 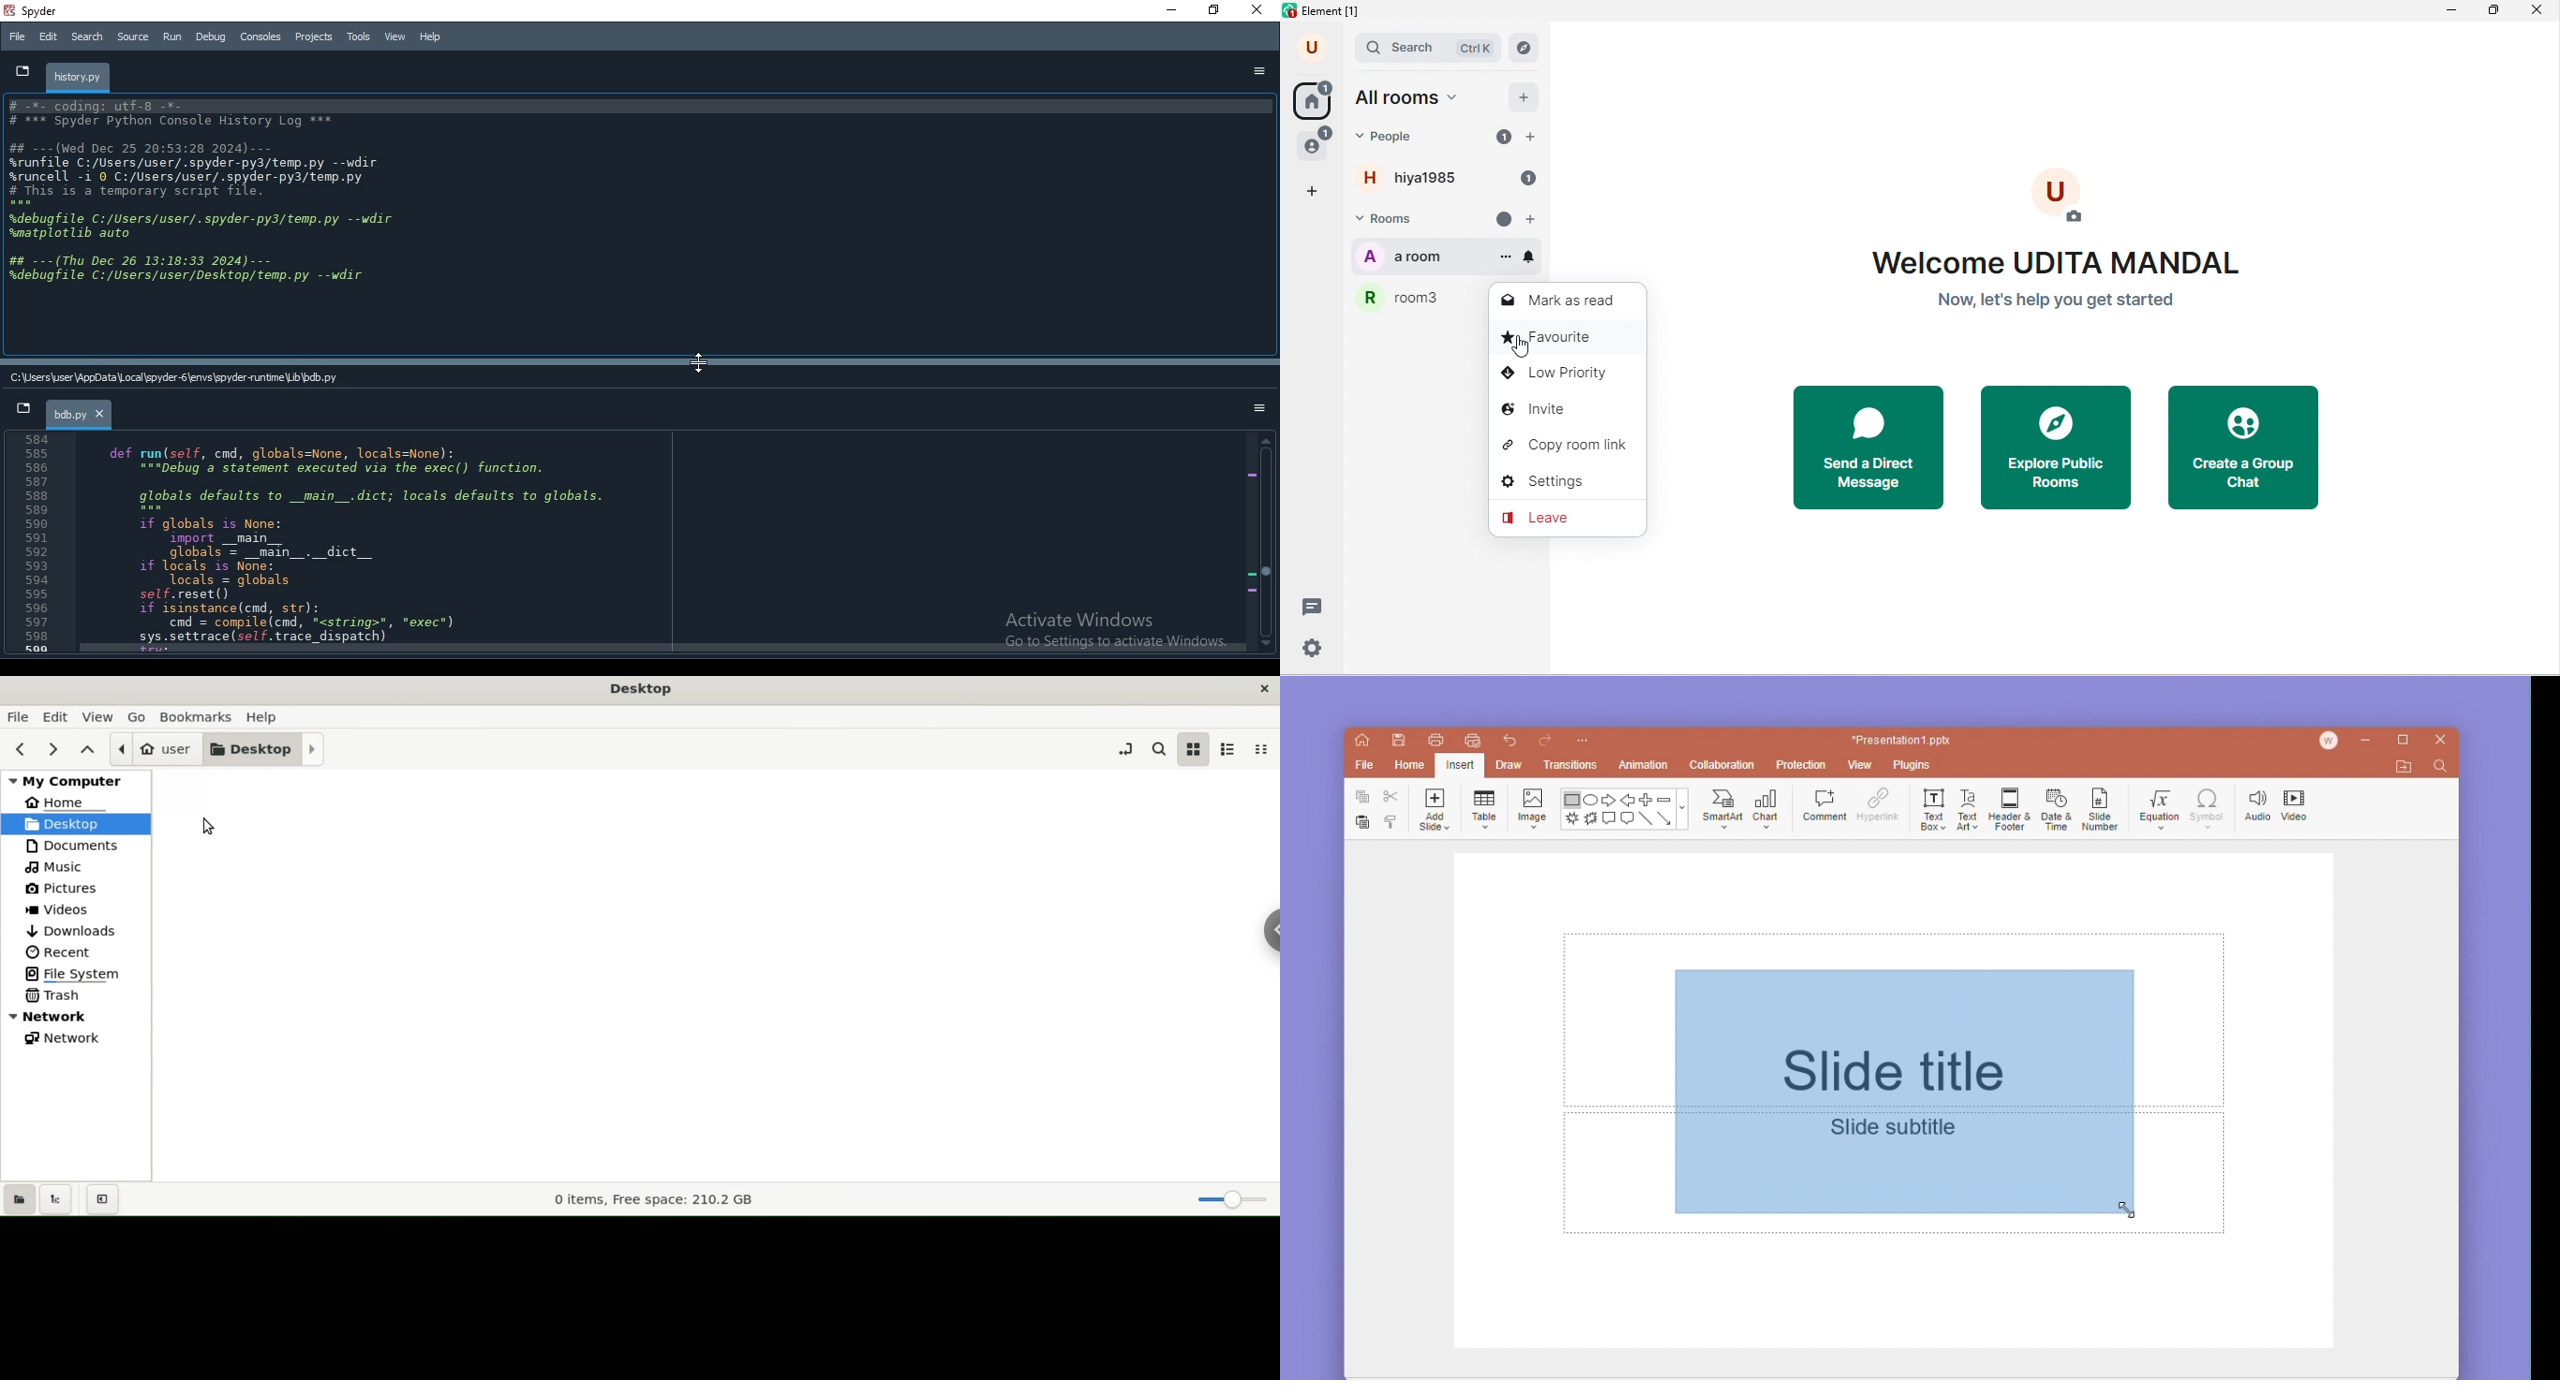 I want to click on File , so click(x=17, y=36).